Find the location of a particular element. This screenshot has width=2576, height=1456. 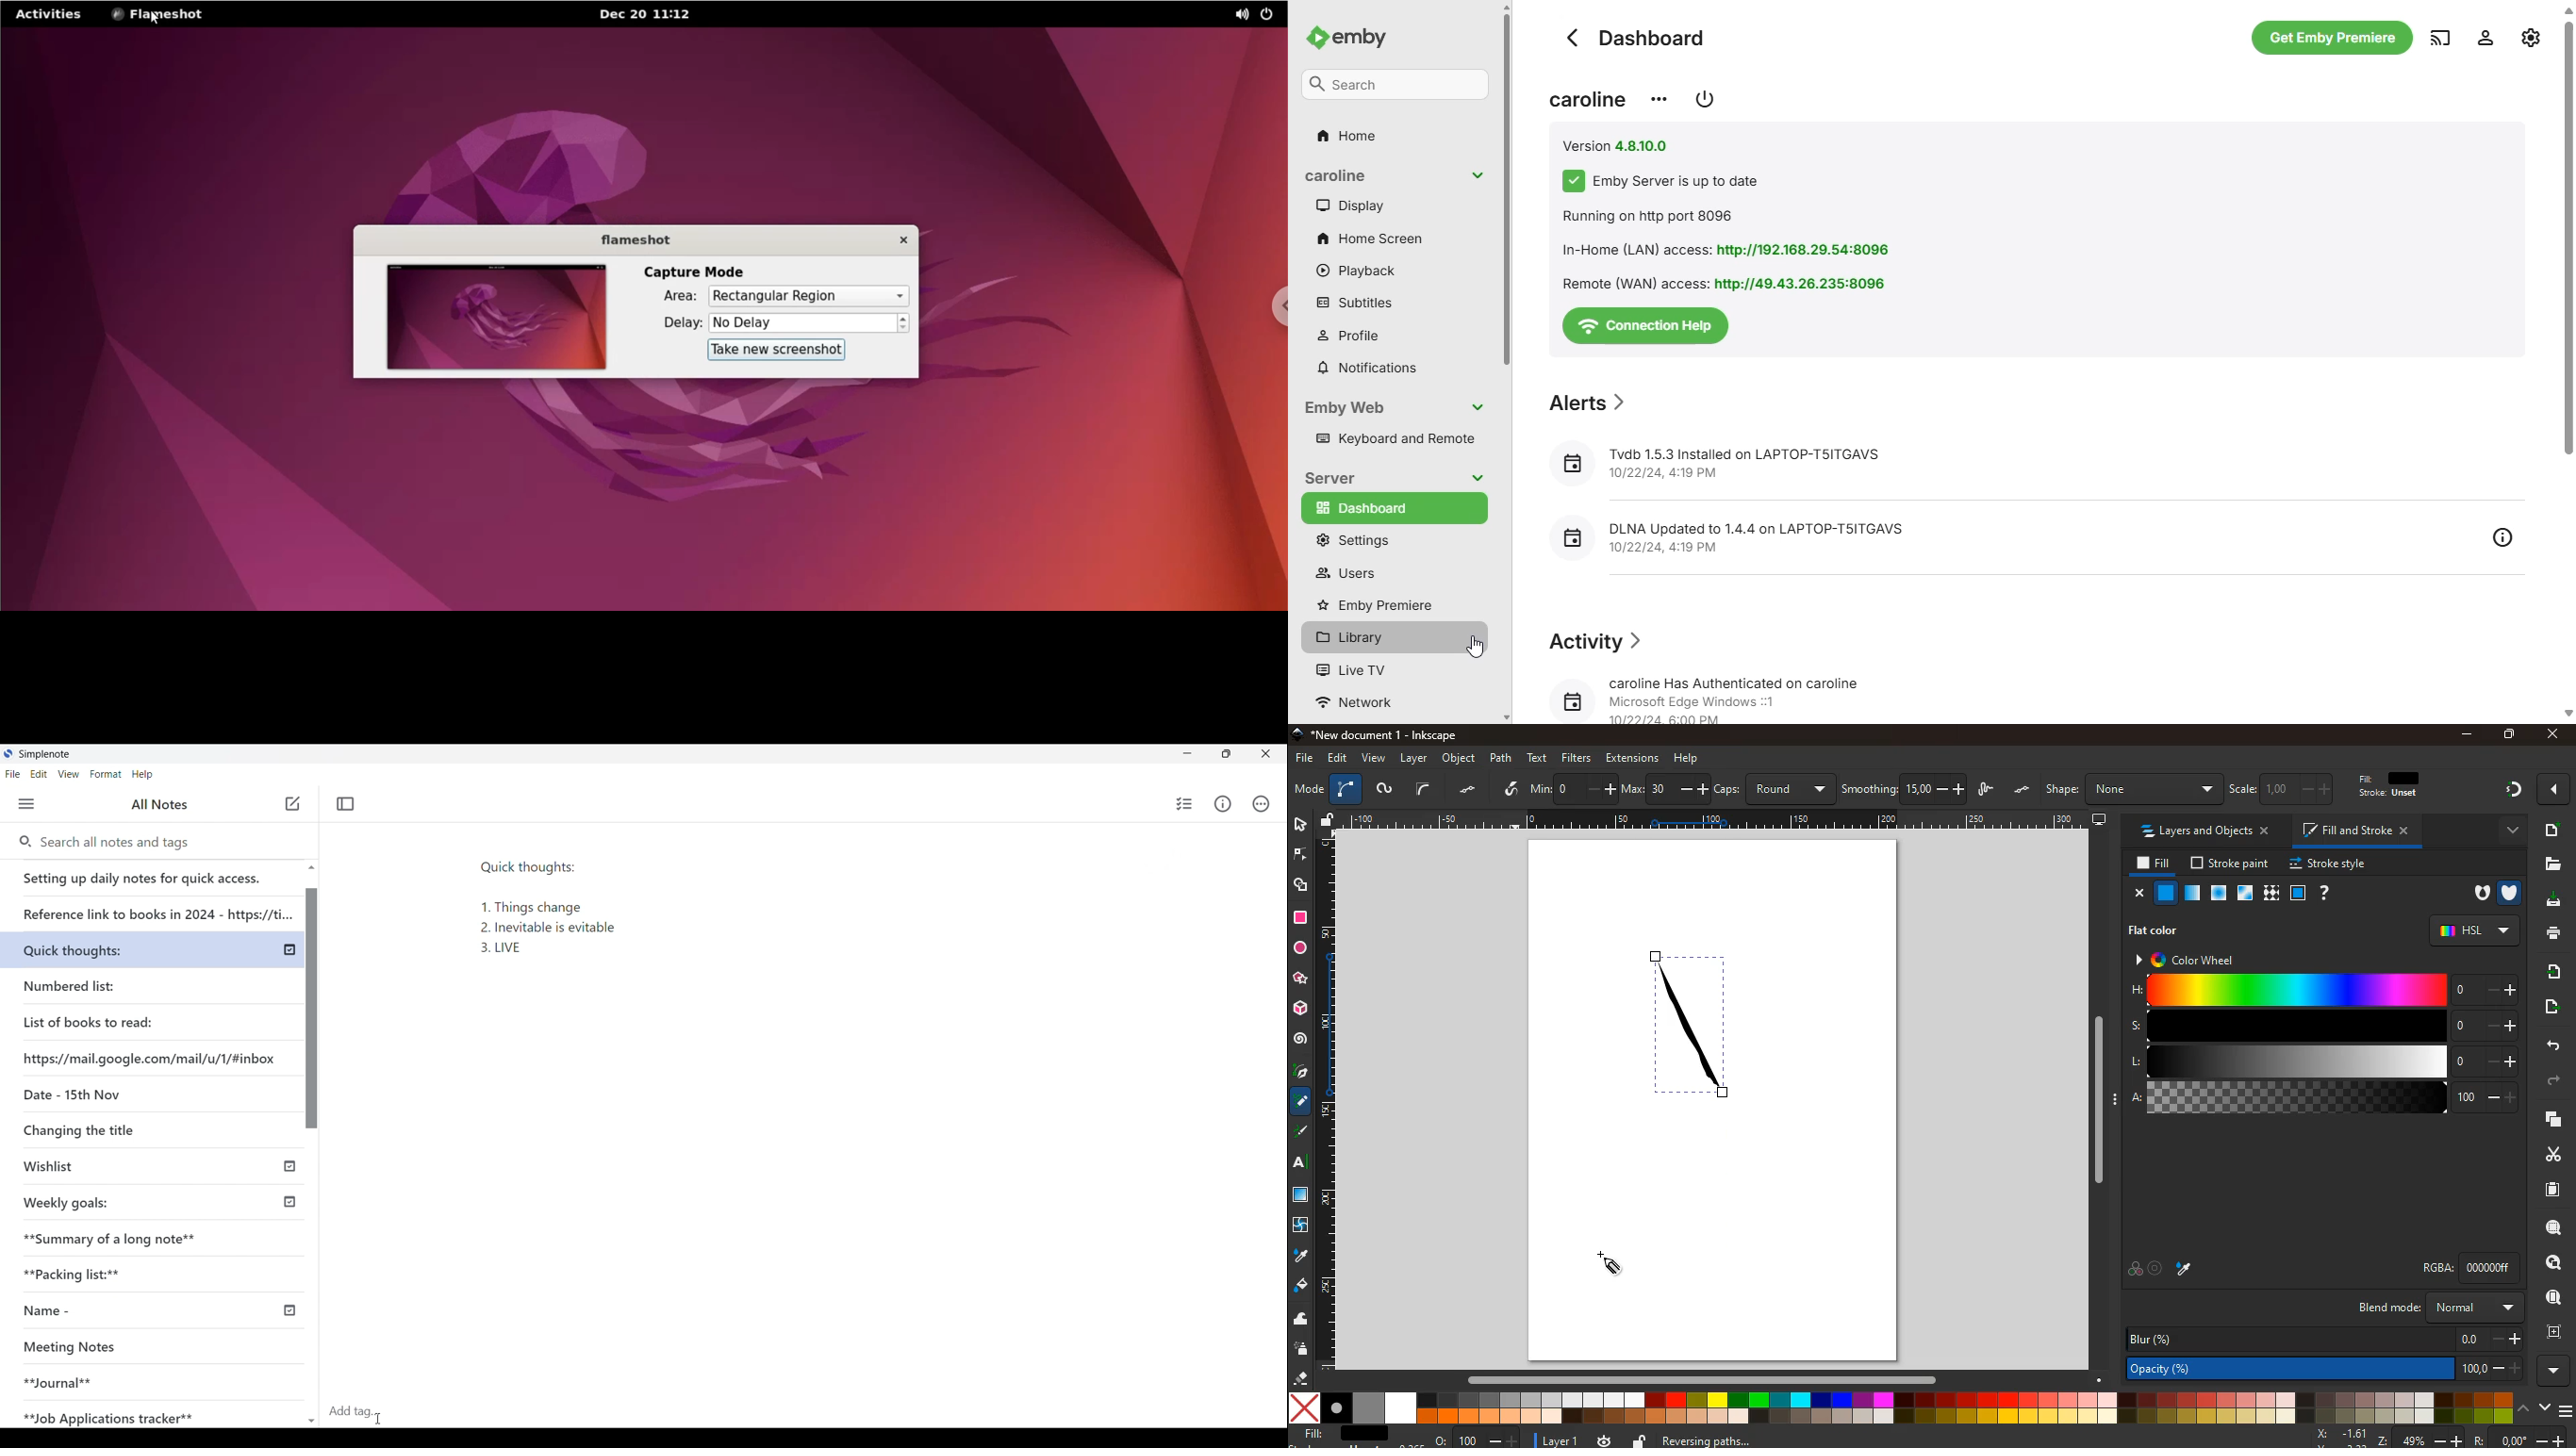

Toggle focus mode is located at coordinates (346, 804).